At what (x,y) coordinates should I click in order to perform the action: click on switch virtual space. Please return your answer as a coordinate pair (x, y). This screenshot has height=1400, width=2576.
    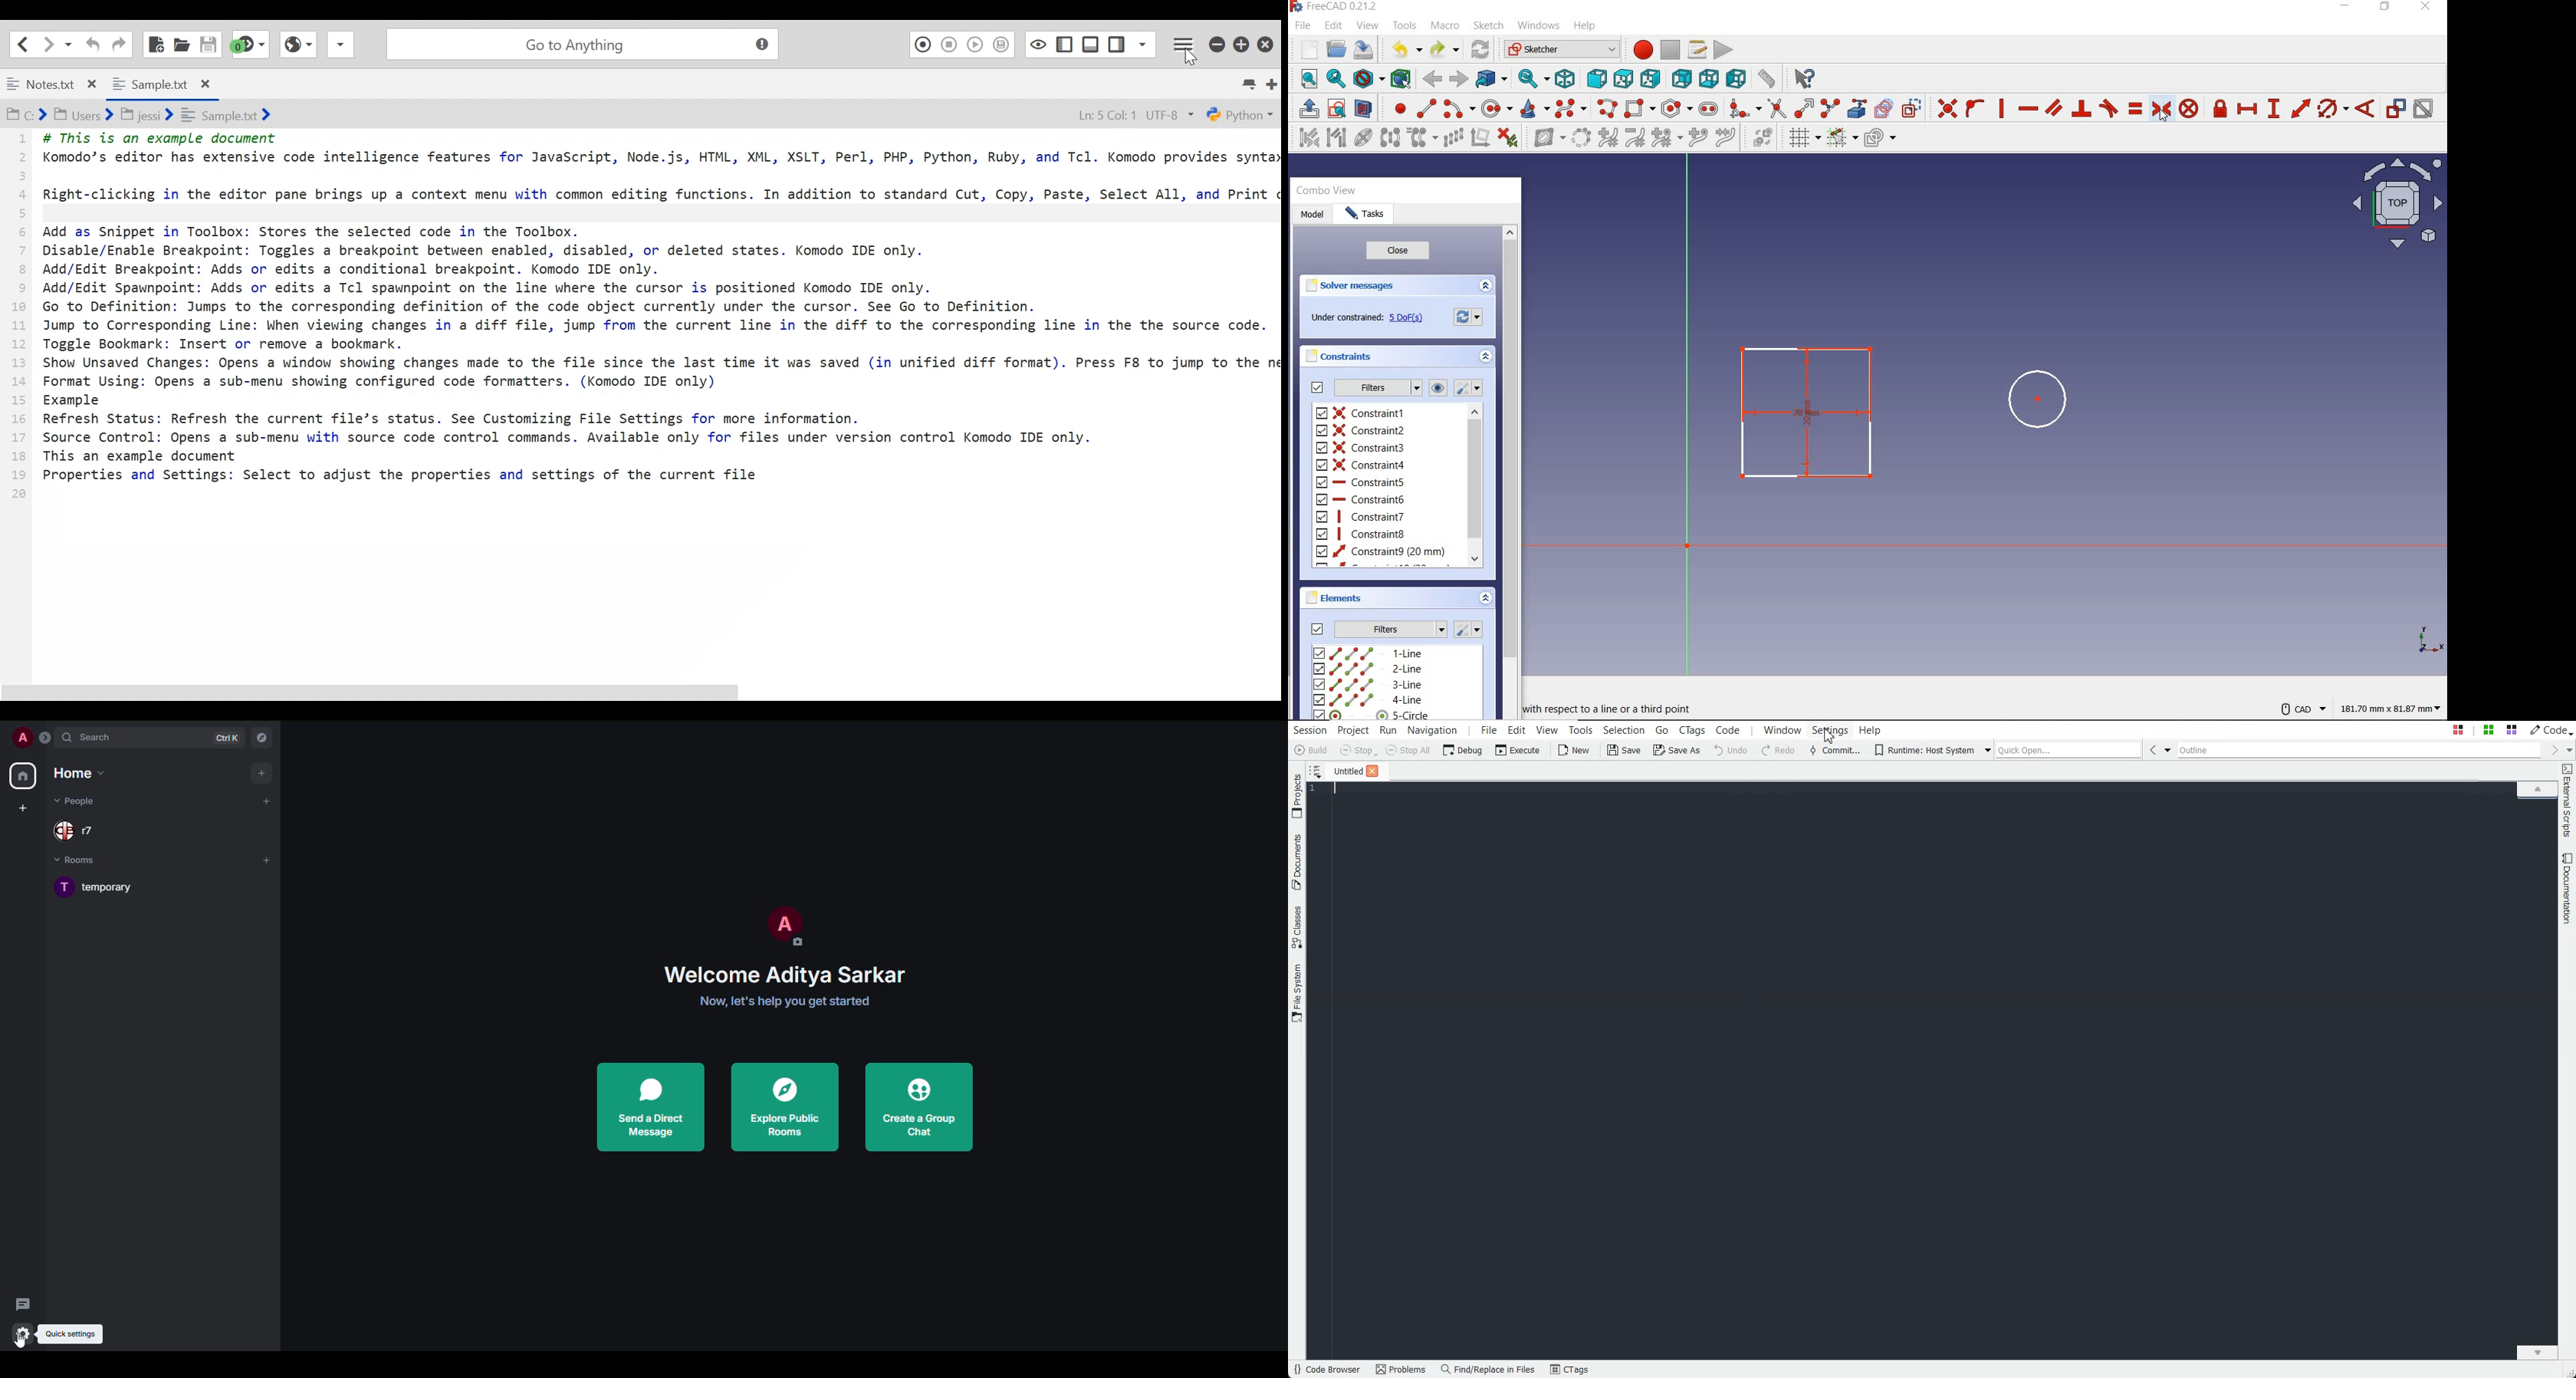
    Looking at the image, I should click on (1760, 139).